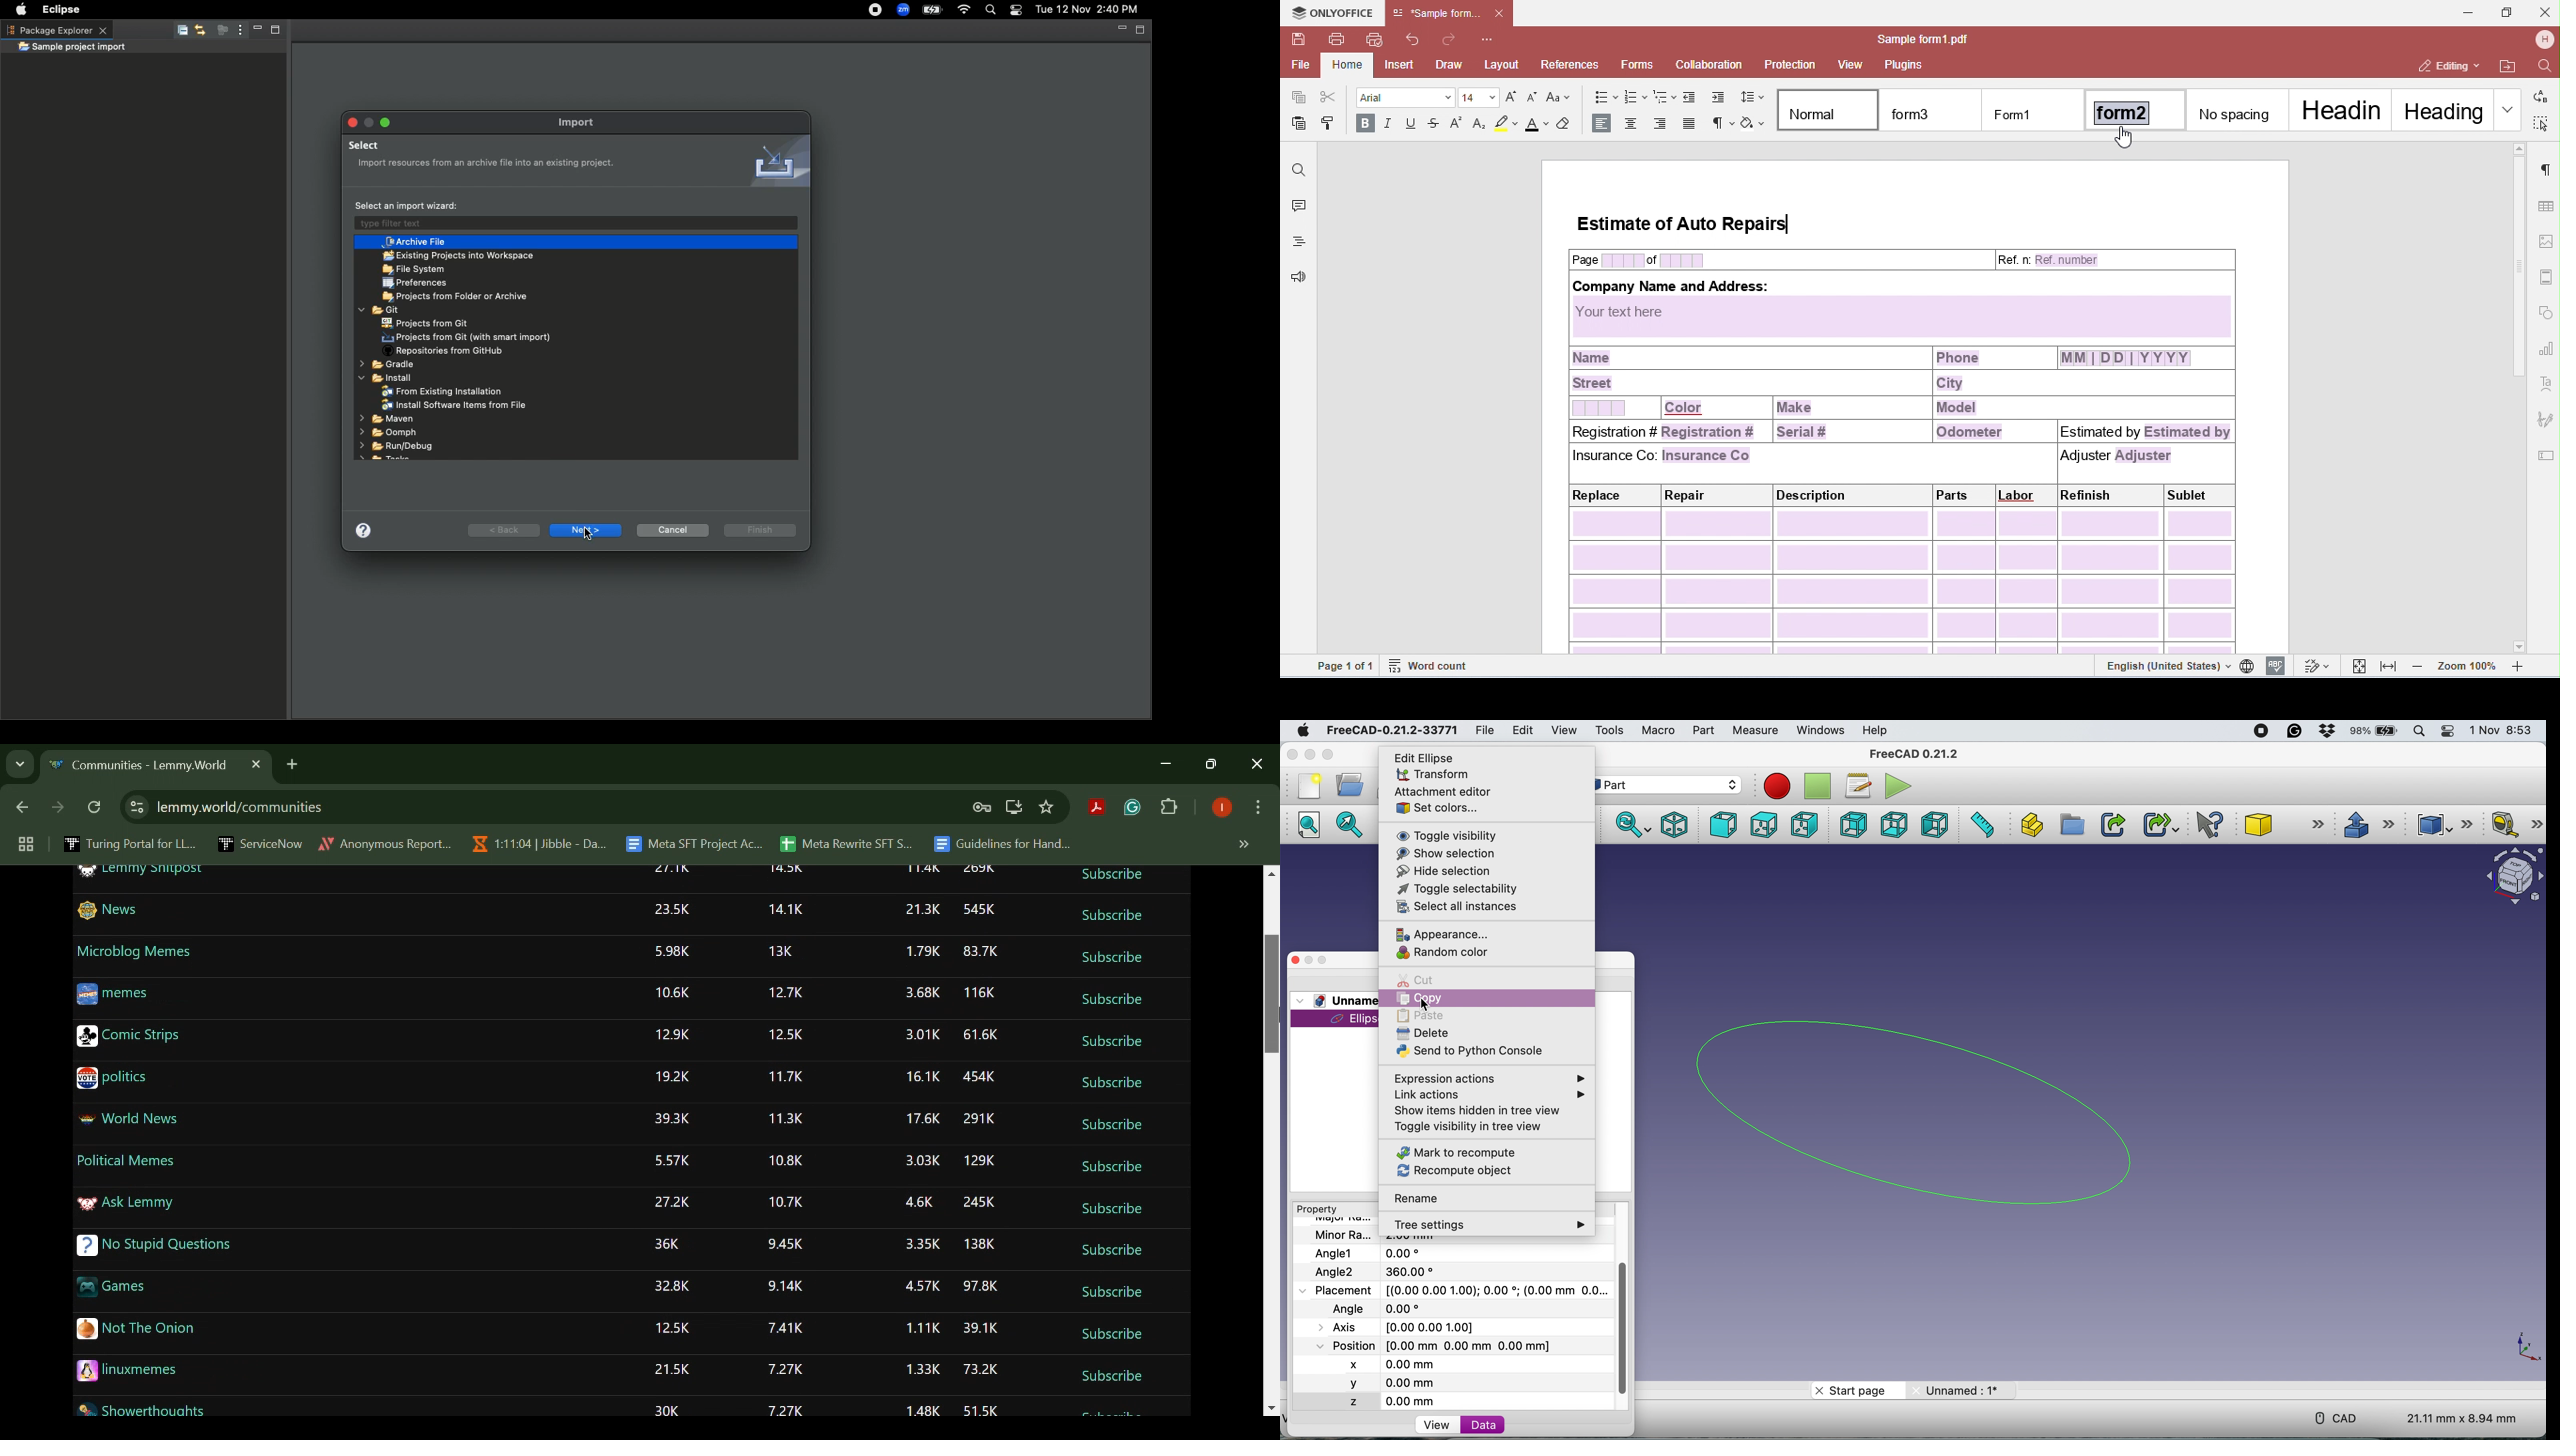 The image size is (2576, 1456). Describe the element at coordinates (673, 1161) in the screenshot. I see `5.57K` at that location.